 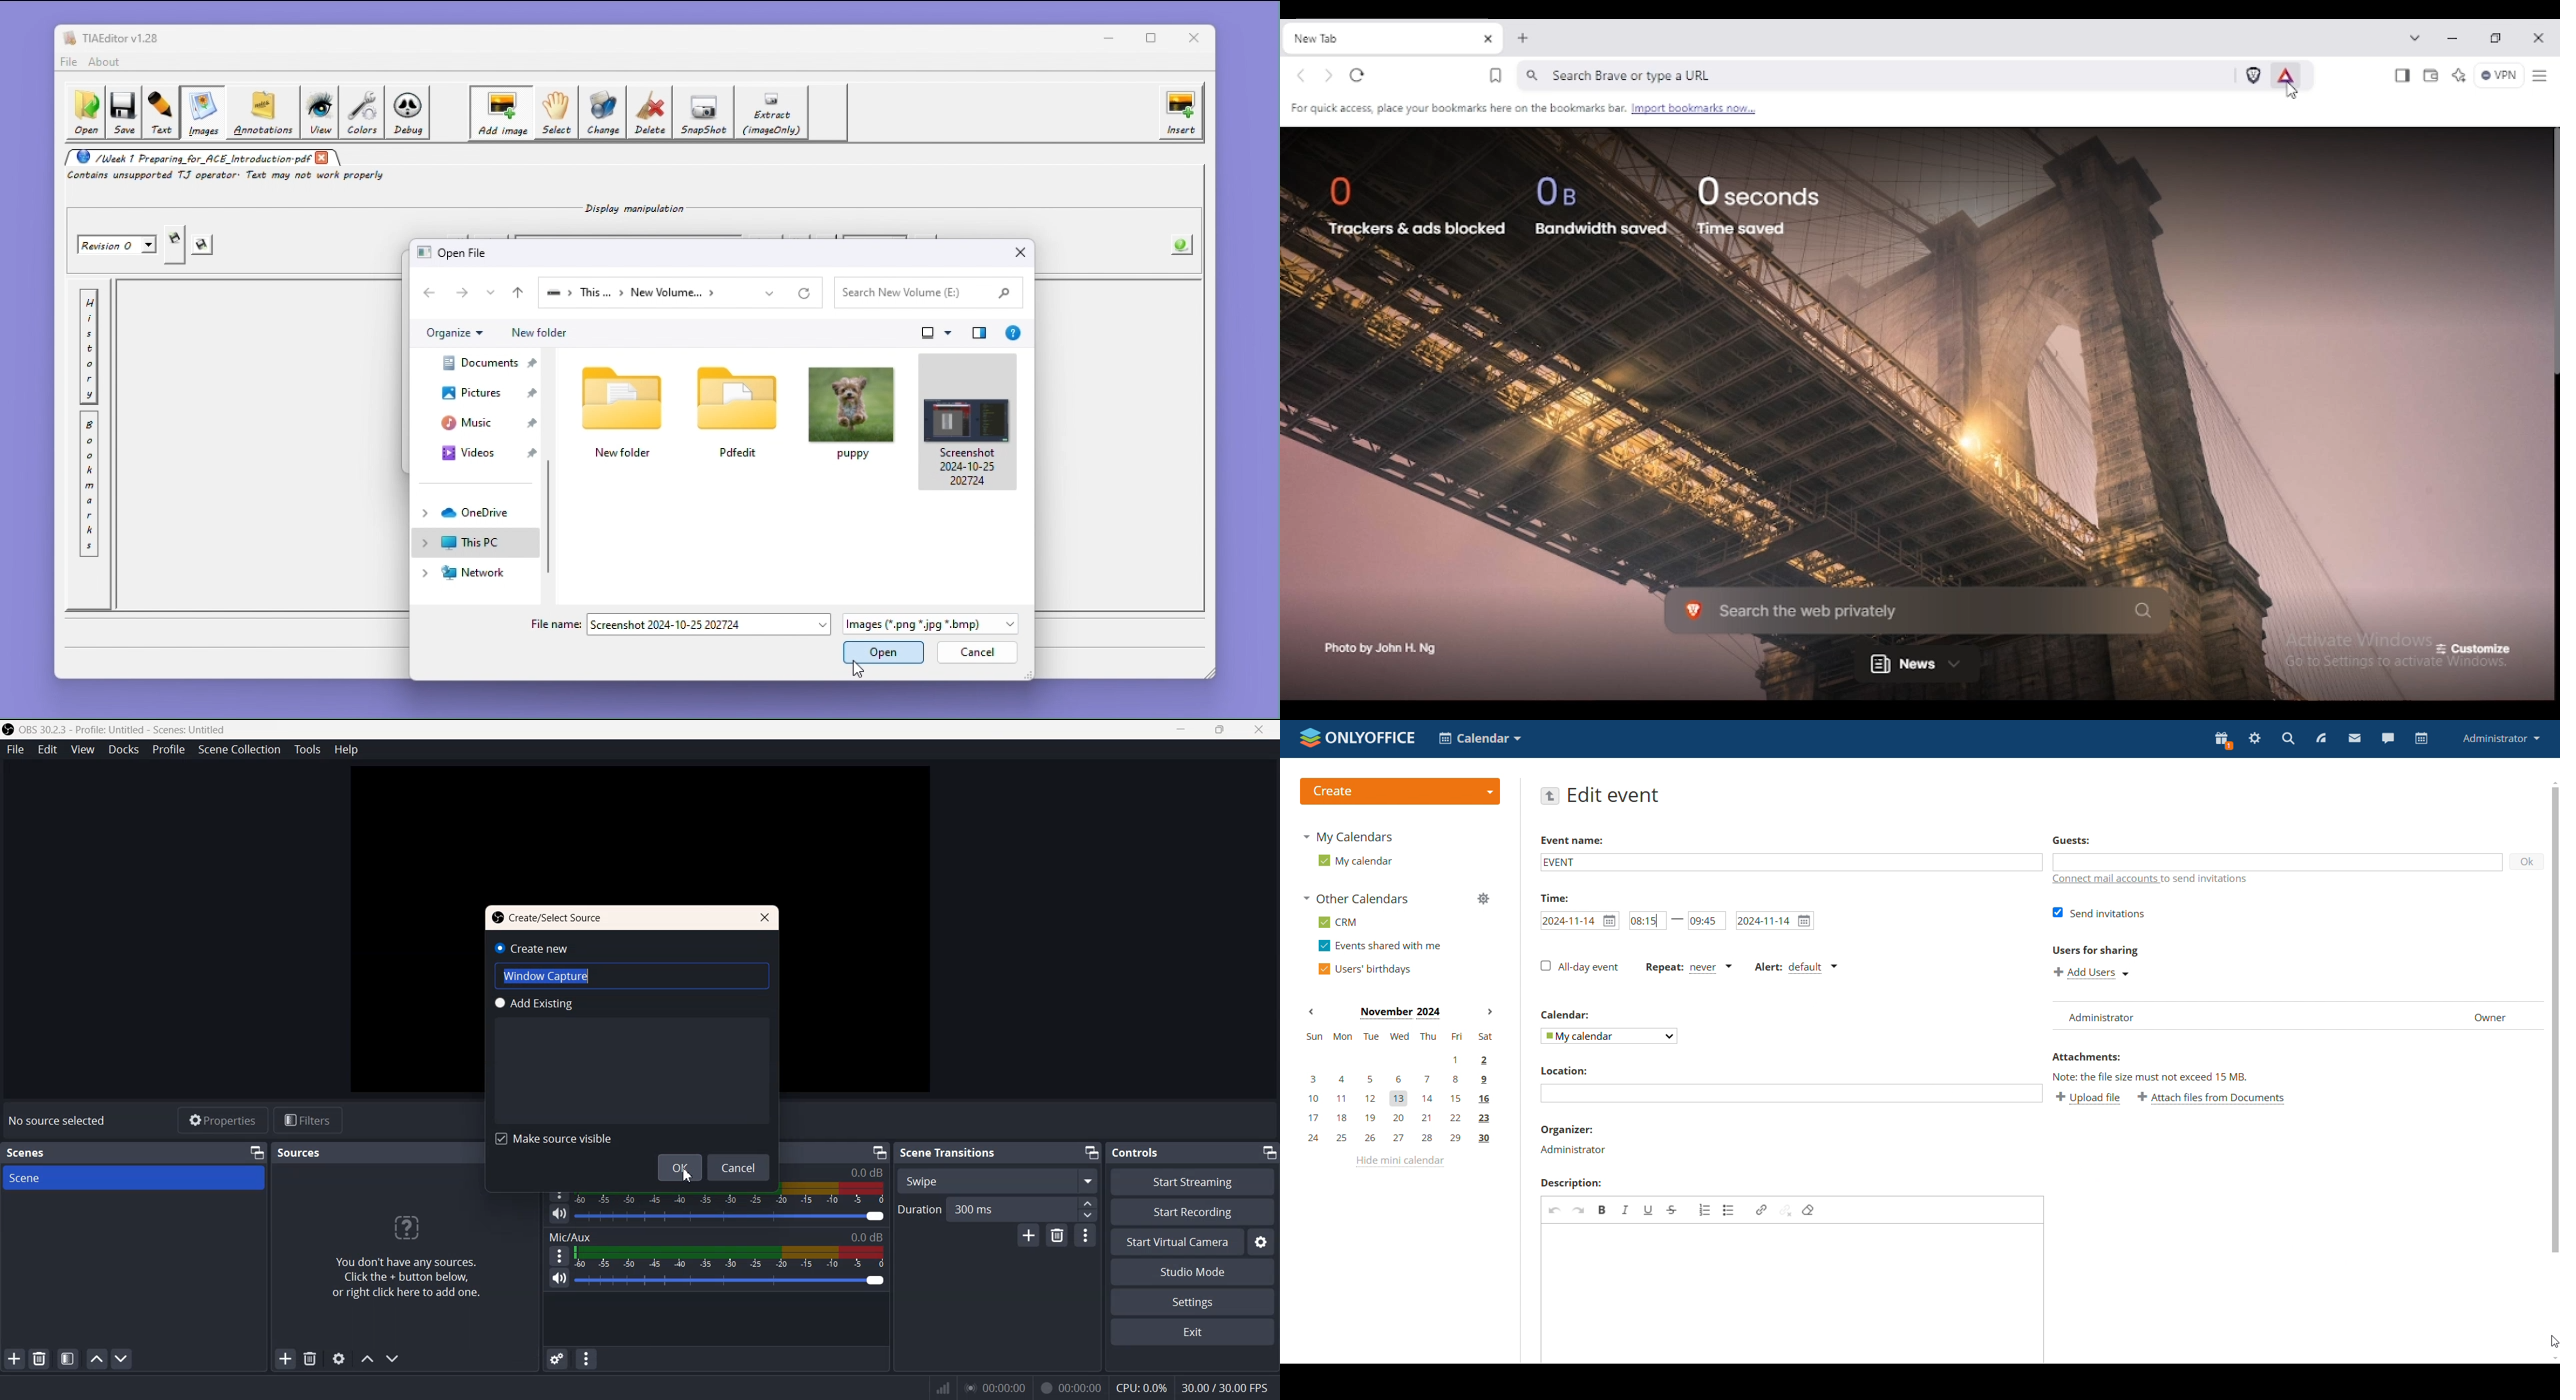 What do you see at coordinates (302, 1153) in the screenshot?
I see `Sources` at bounding box center [302, 1153].